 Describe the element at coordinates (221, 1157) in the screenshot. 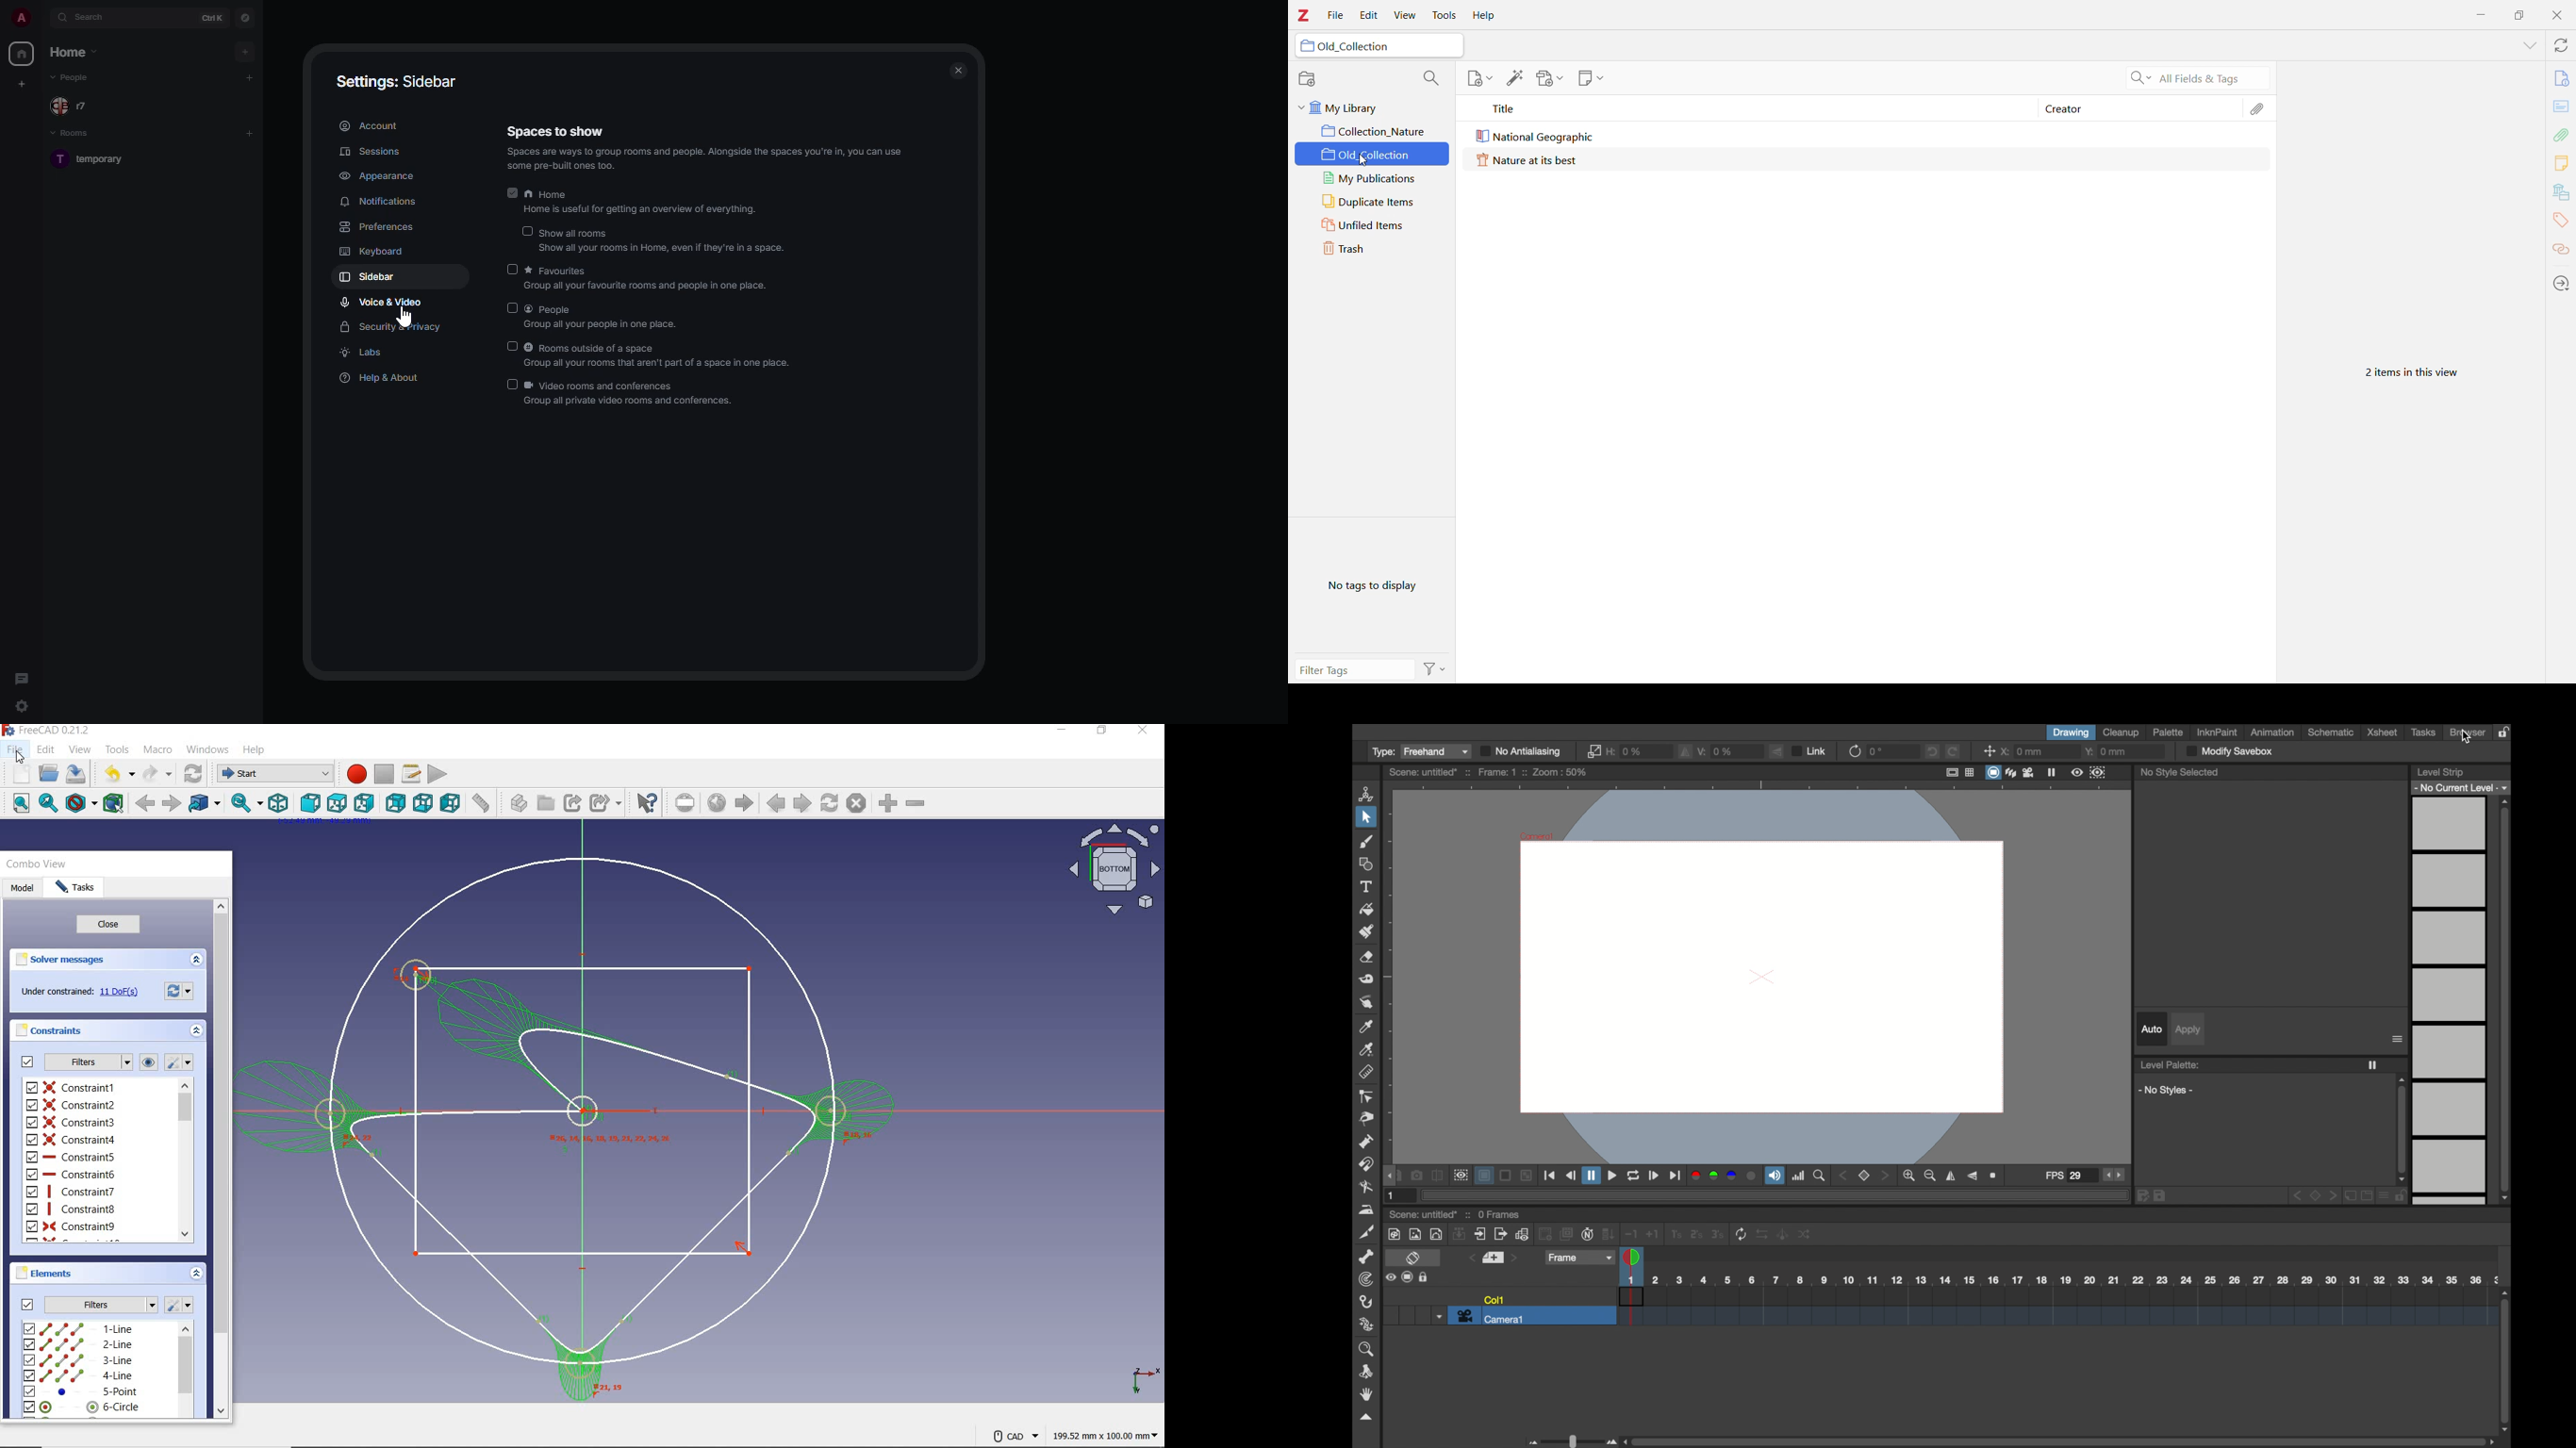

I see `scrollbar` at that location.